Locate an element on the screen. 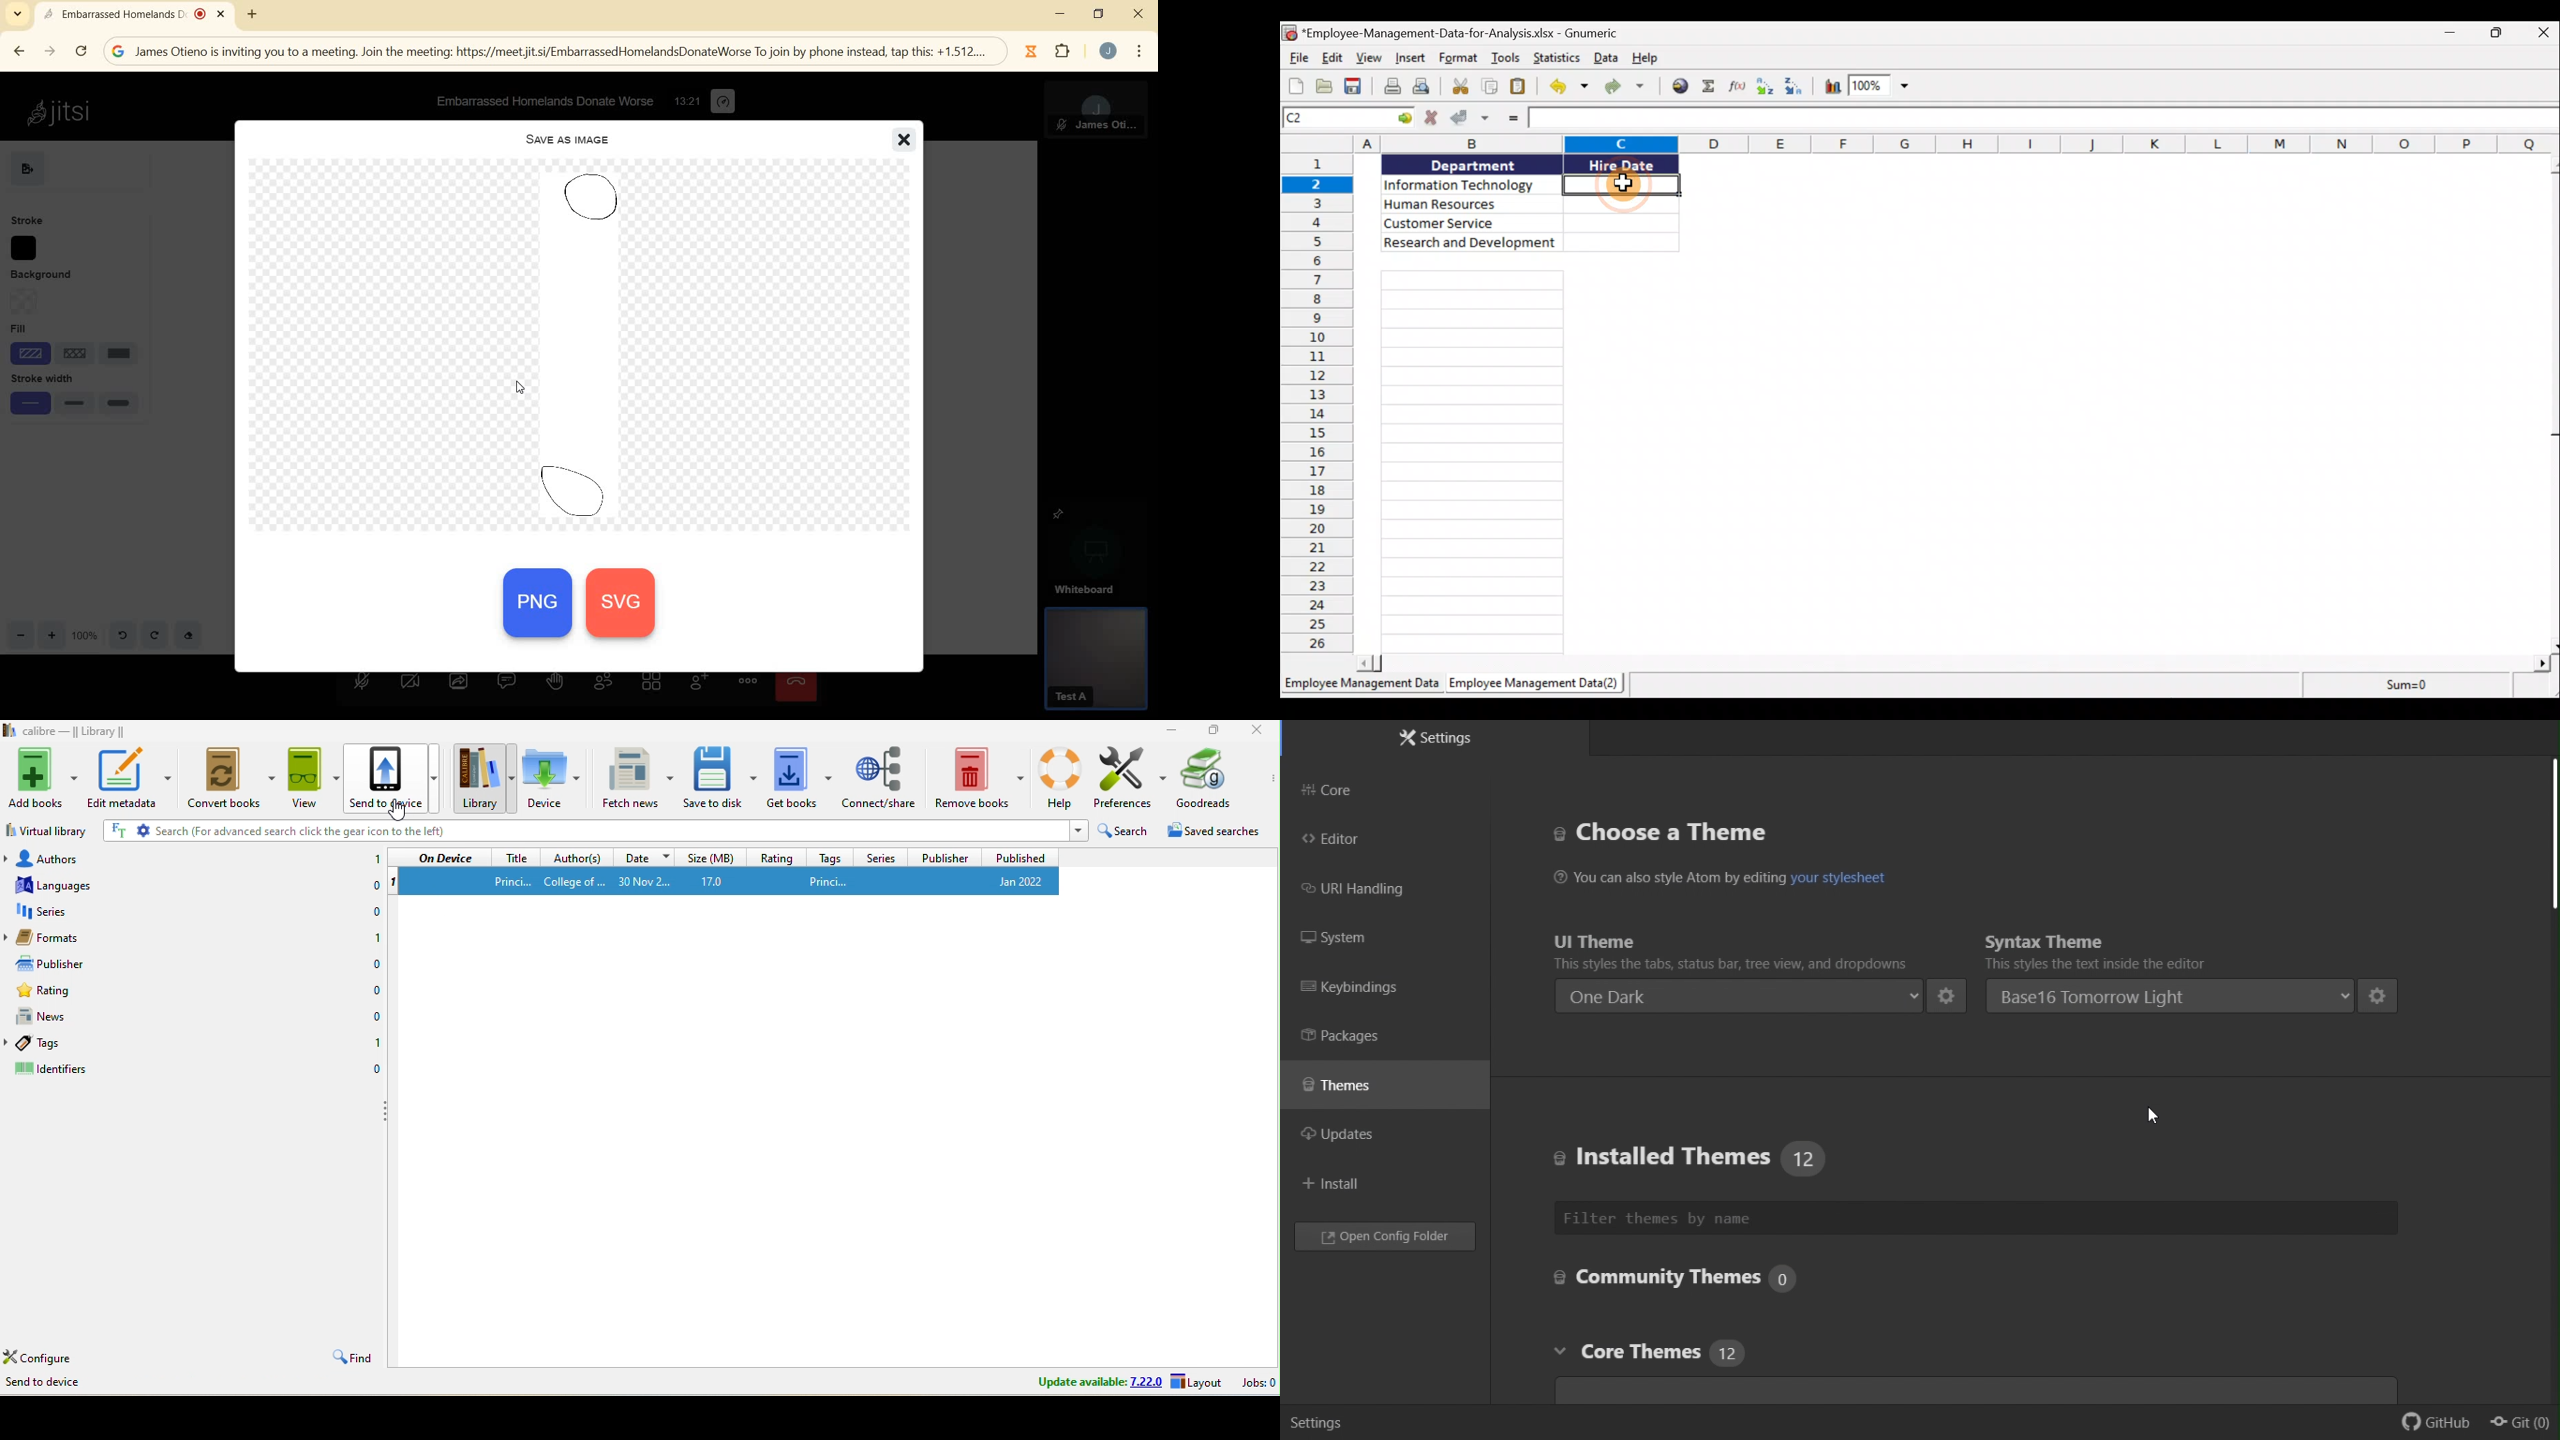 The width and height of the screenshot is (2576, 1456). maximize is located at coordinates (1215, 730).